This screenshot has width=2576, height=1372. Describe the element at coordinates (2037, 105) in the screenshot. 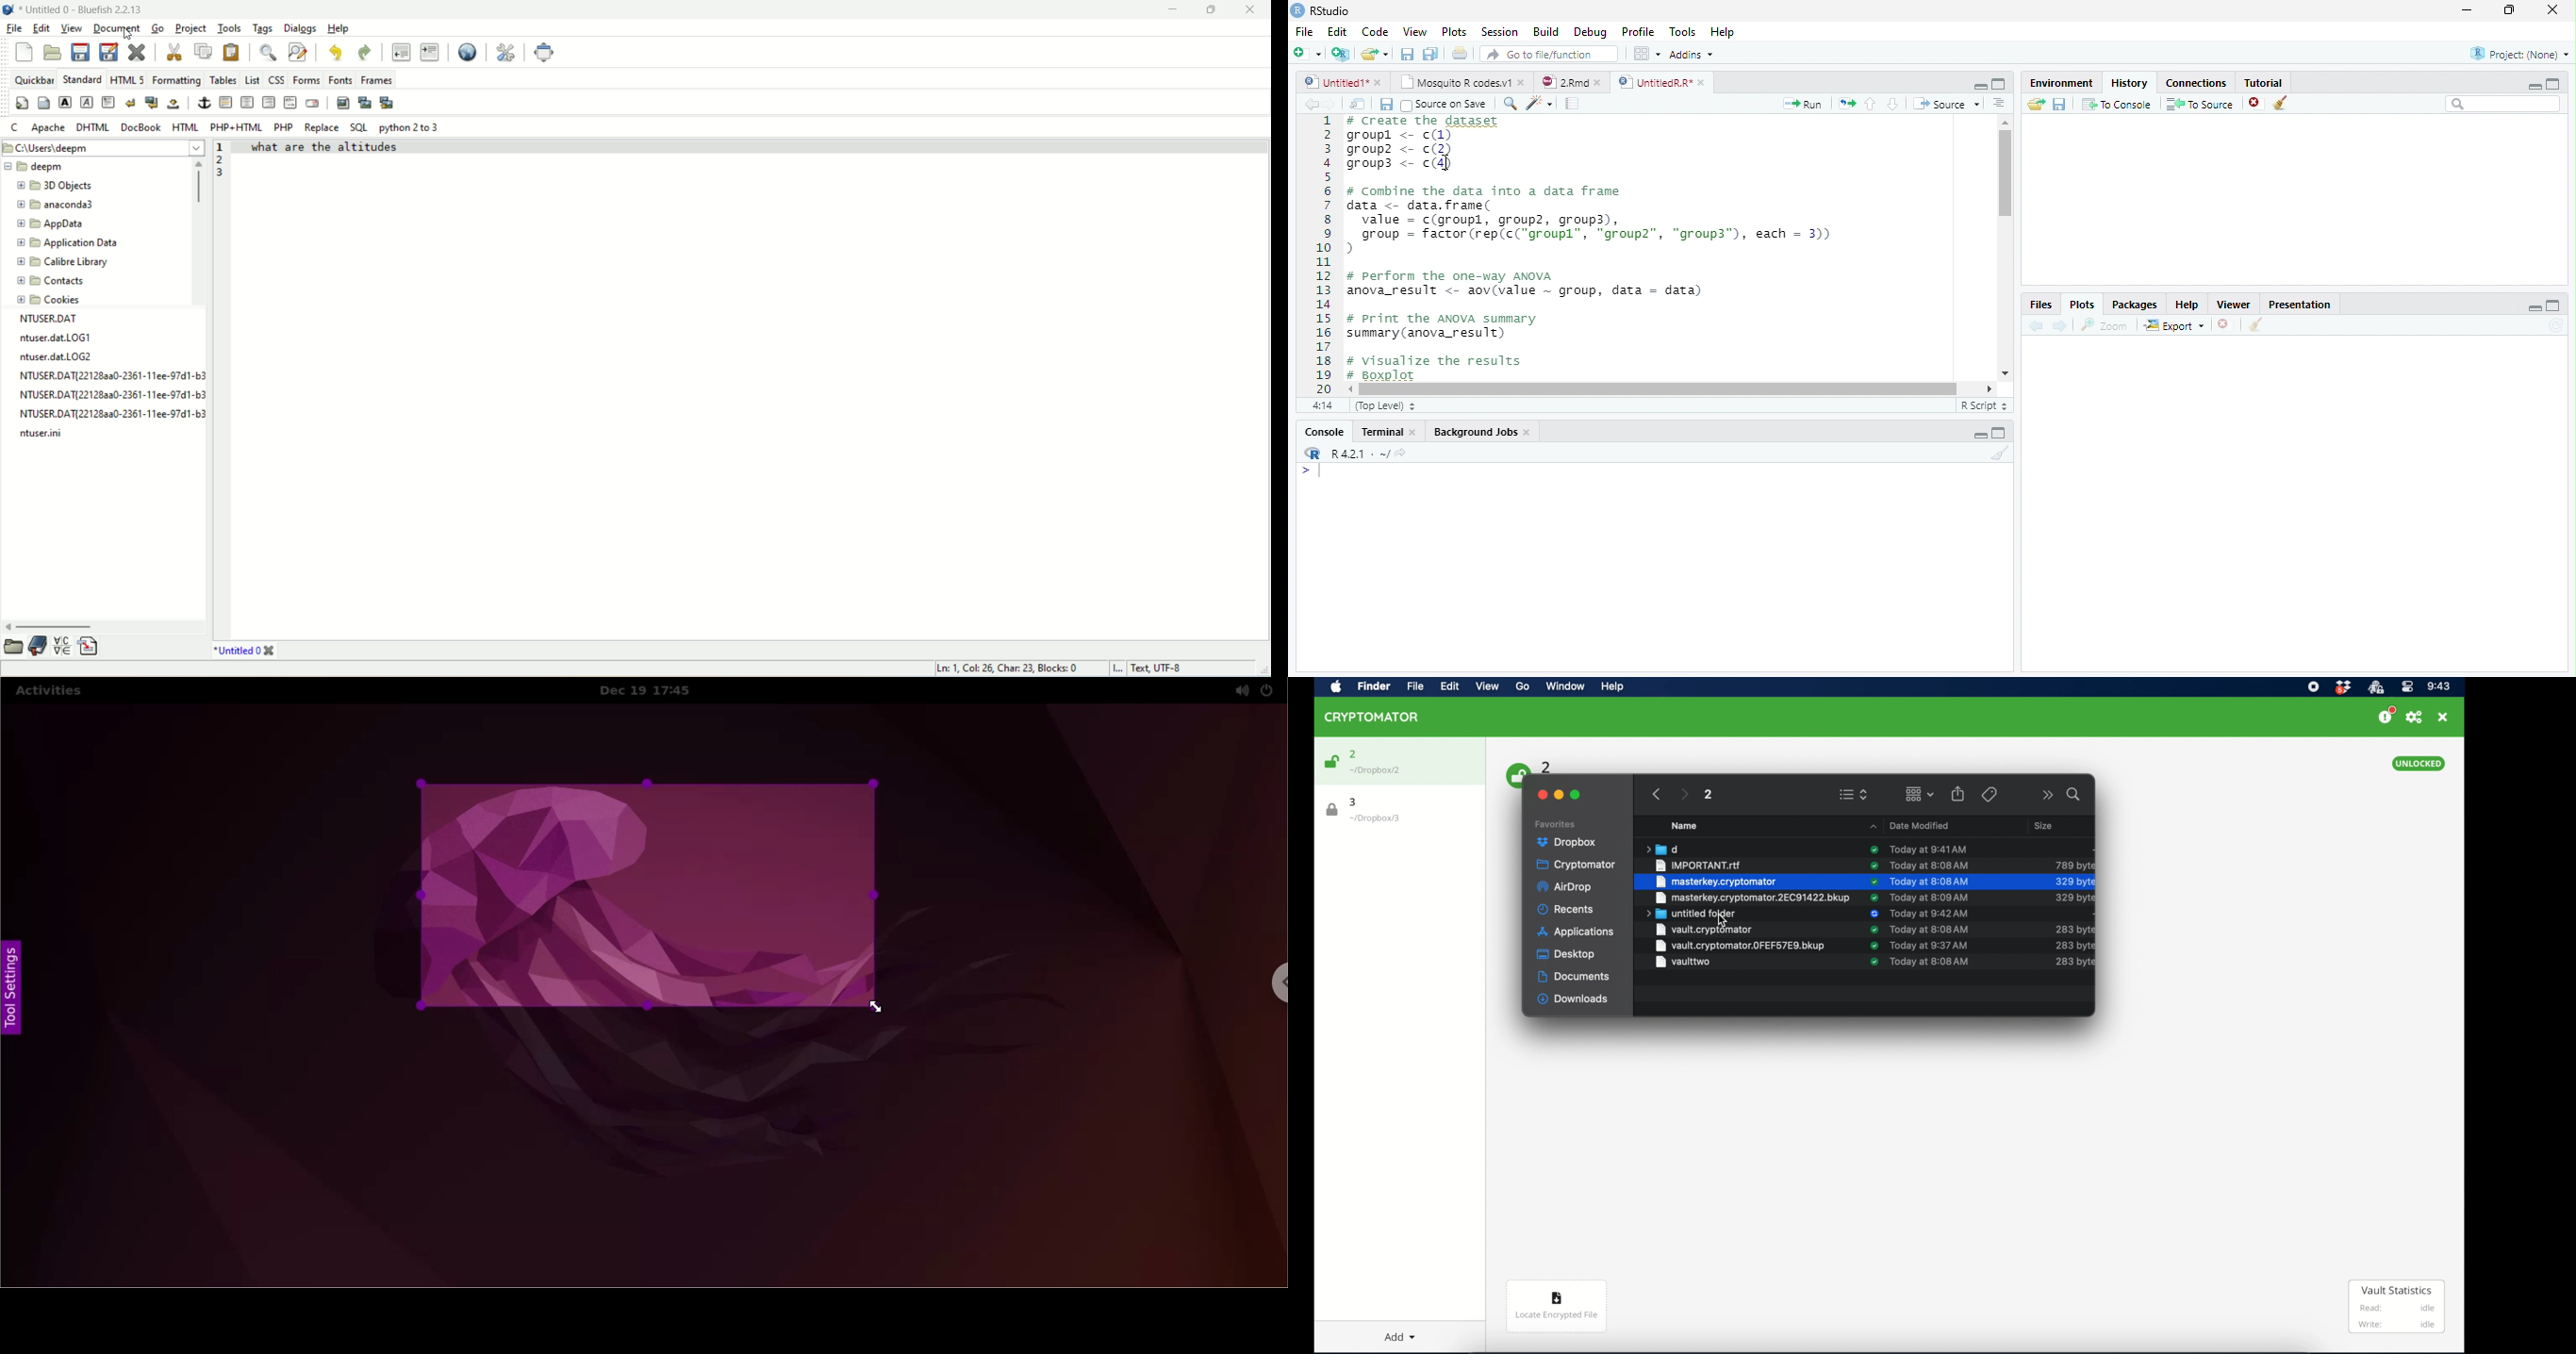

I see `Load Workspace` at that location.